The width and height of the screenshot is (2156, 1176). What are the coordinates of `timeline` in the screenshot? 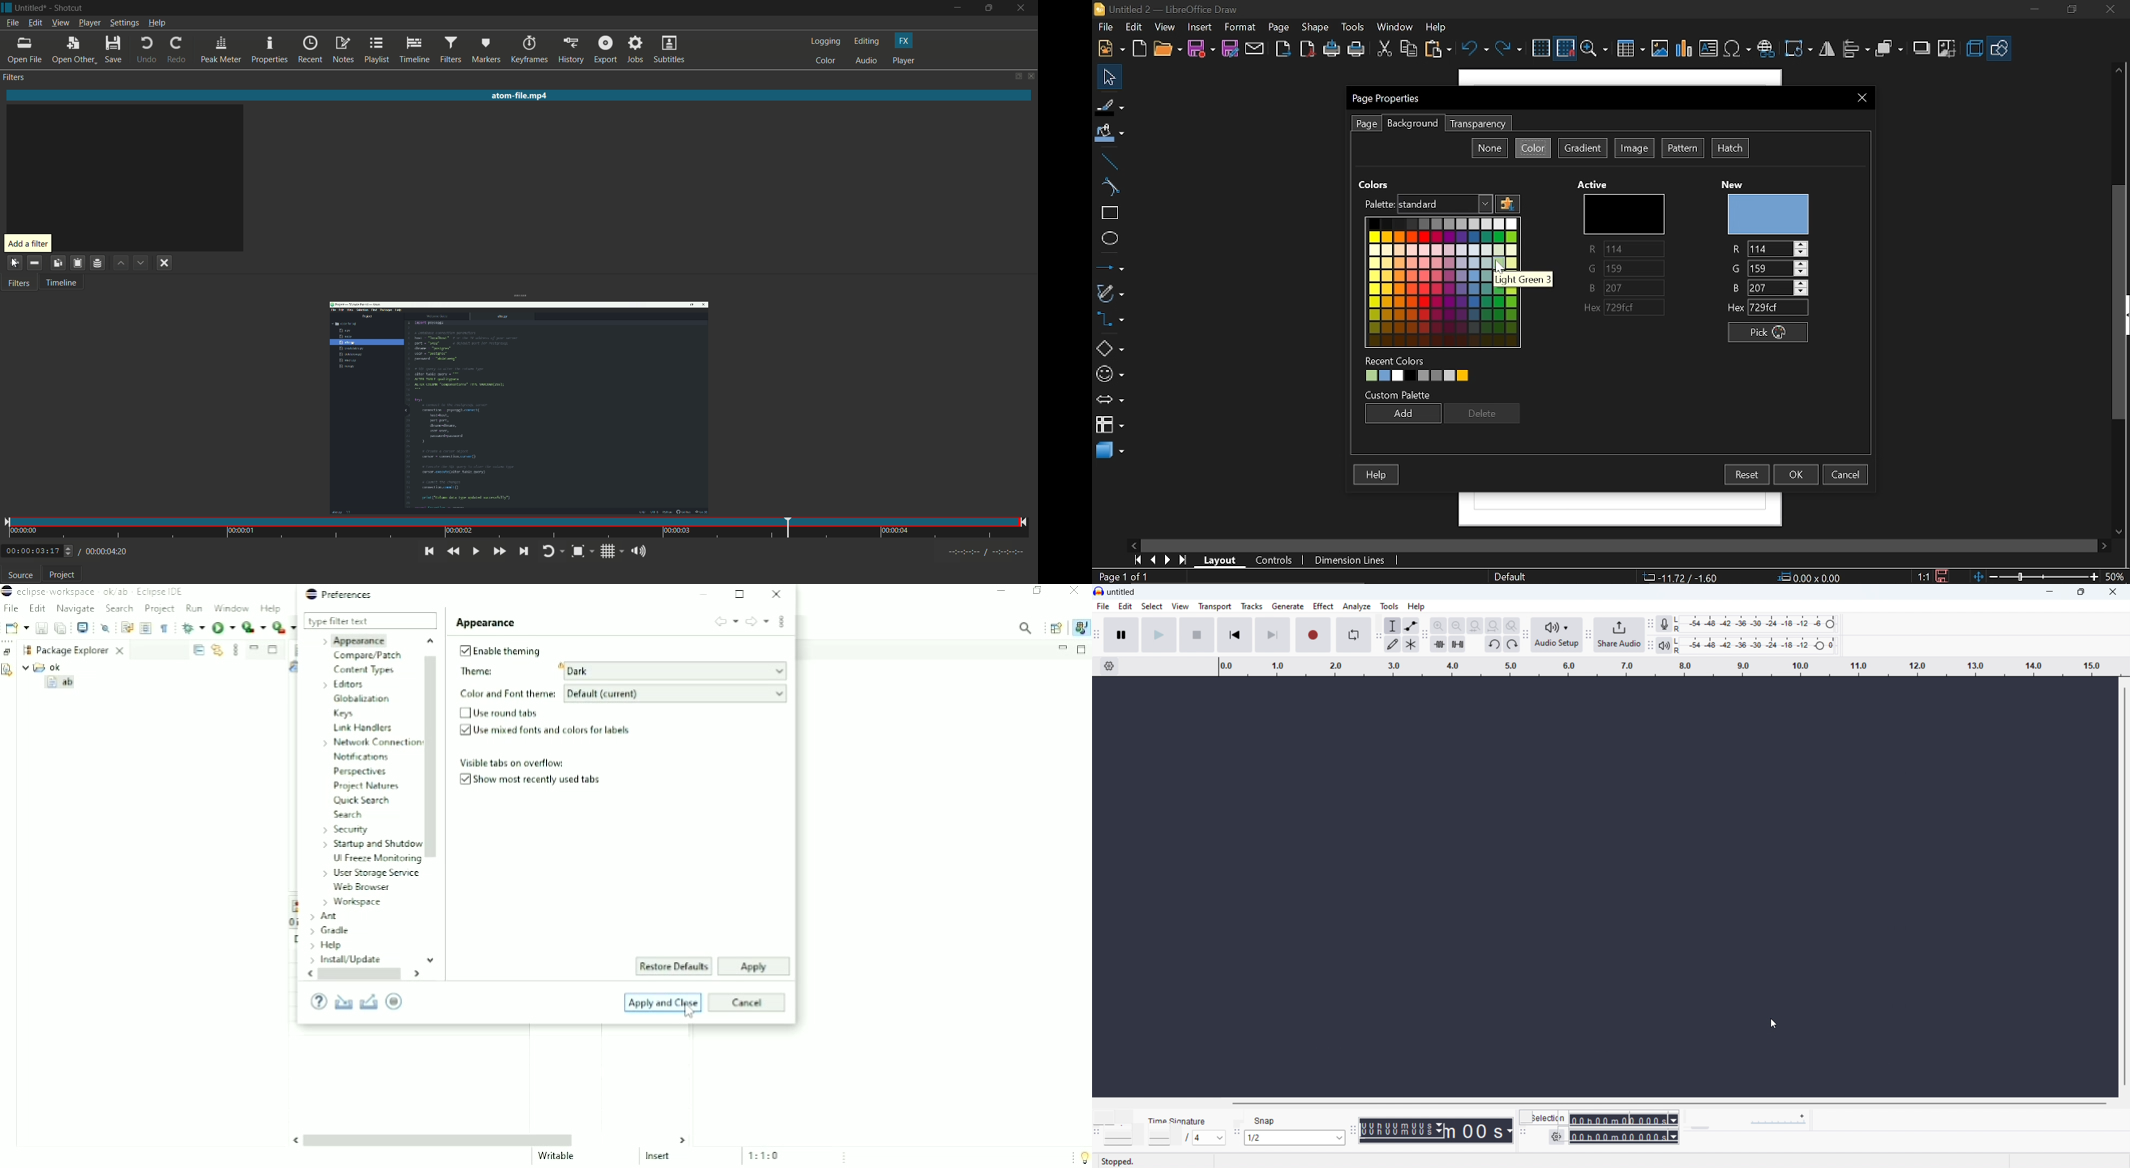 It's located at (1667, 667).